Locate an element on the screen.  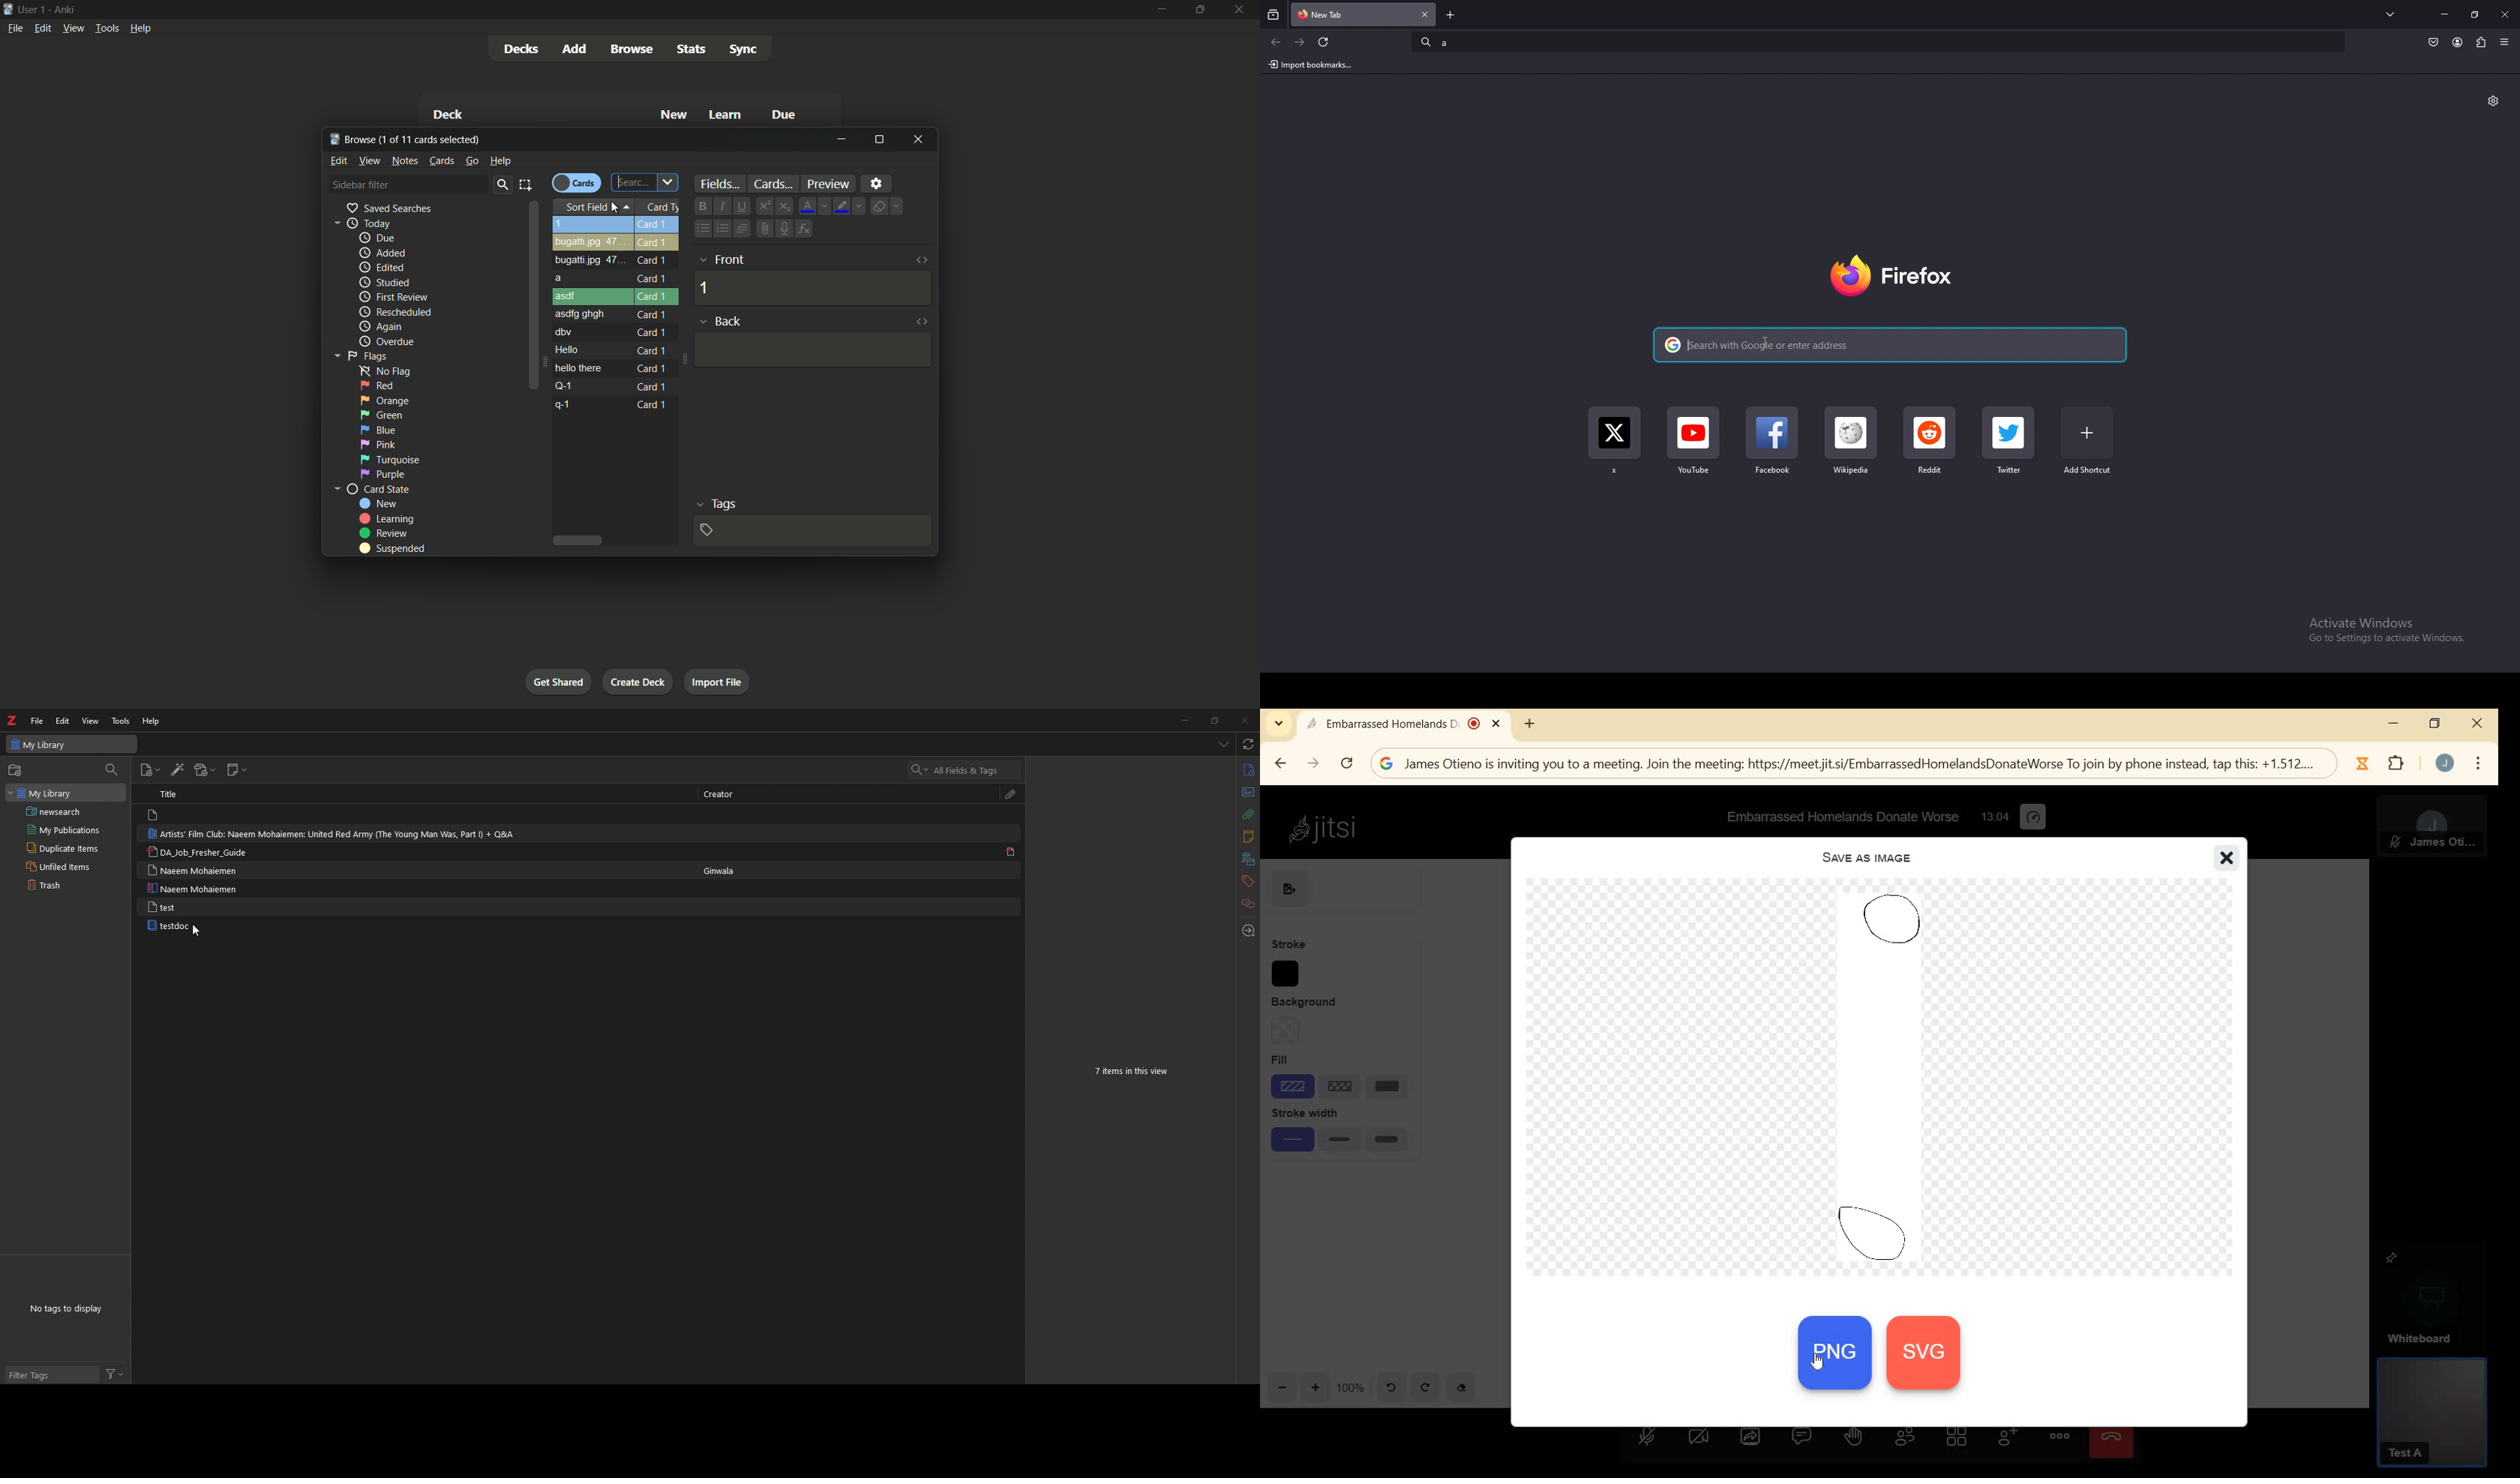
note is located at coordinates (1248, 839).